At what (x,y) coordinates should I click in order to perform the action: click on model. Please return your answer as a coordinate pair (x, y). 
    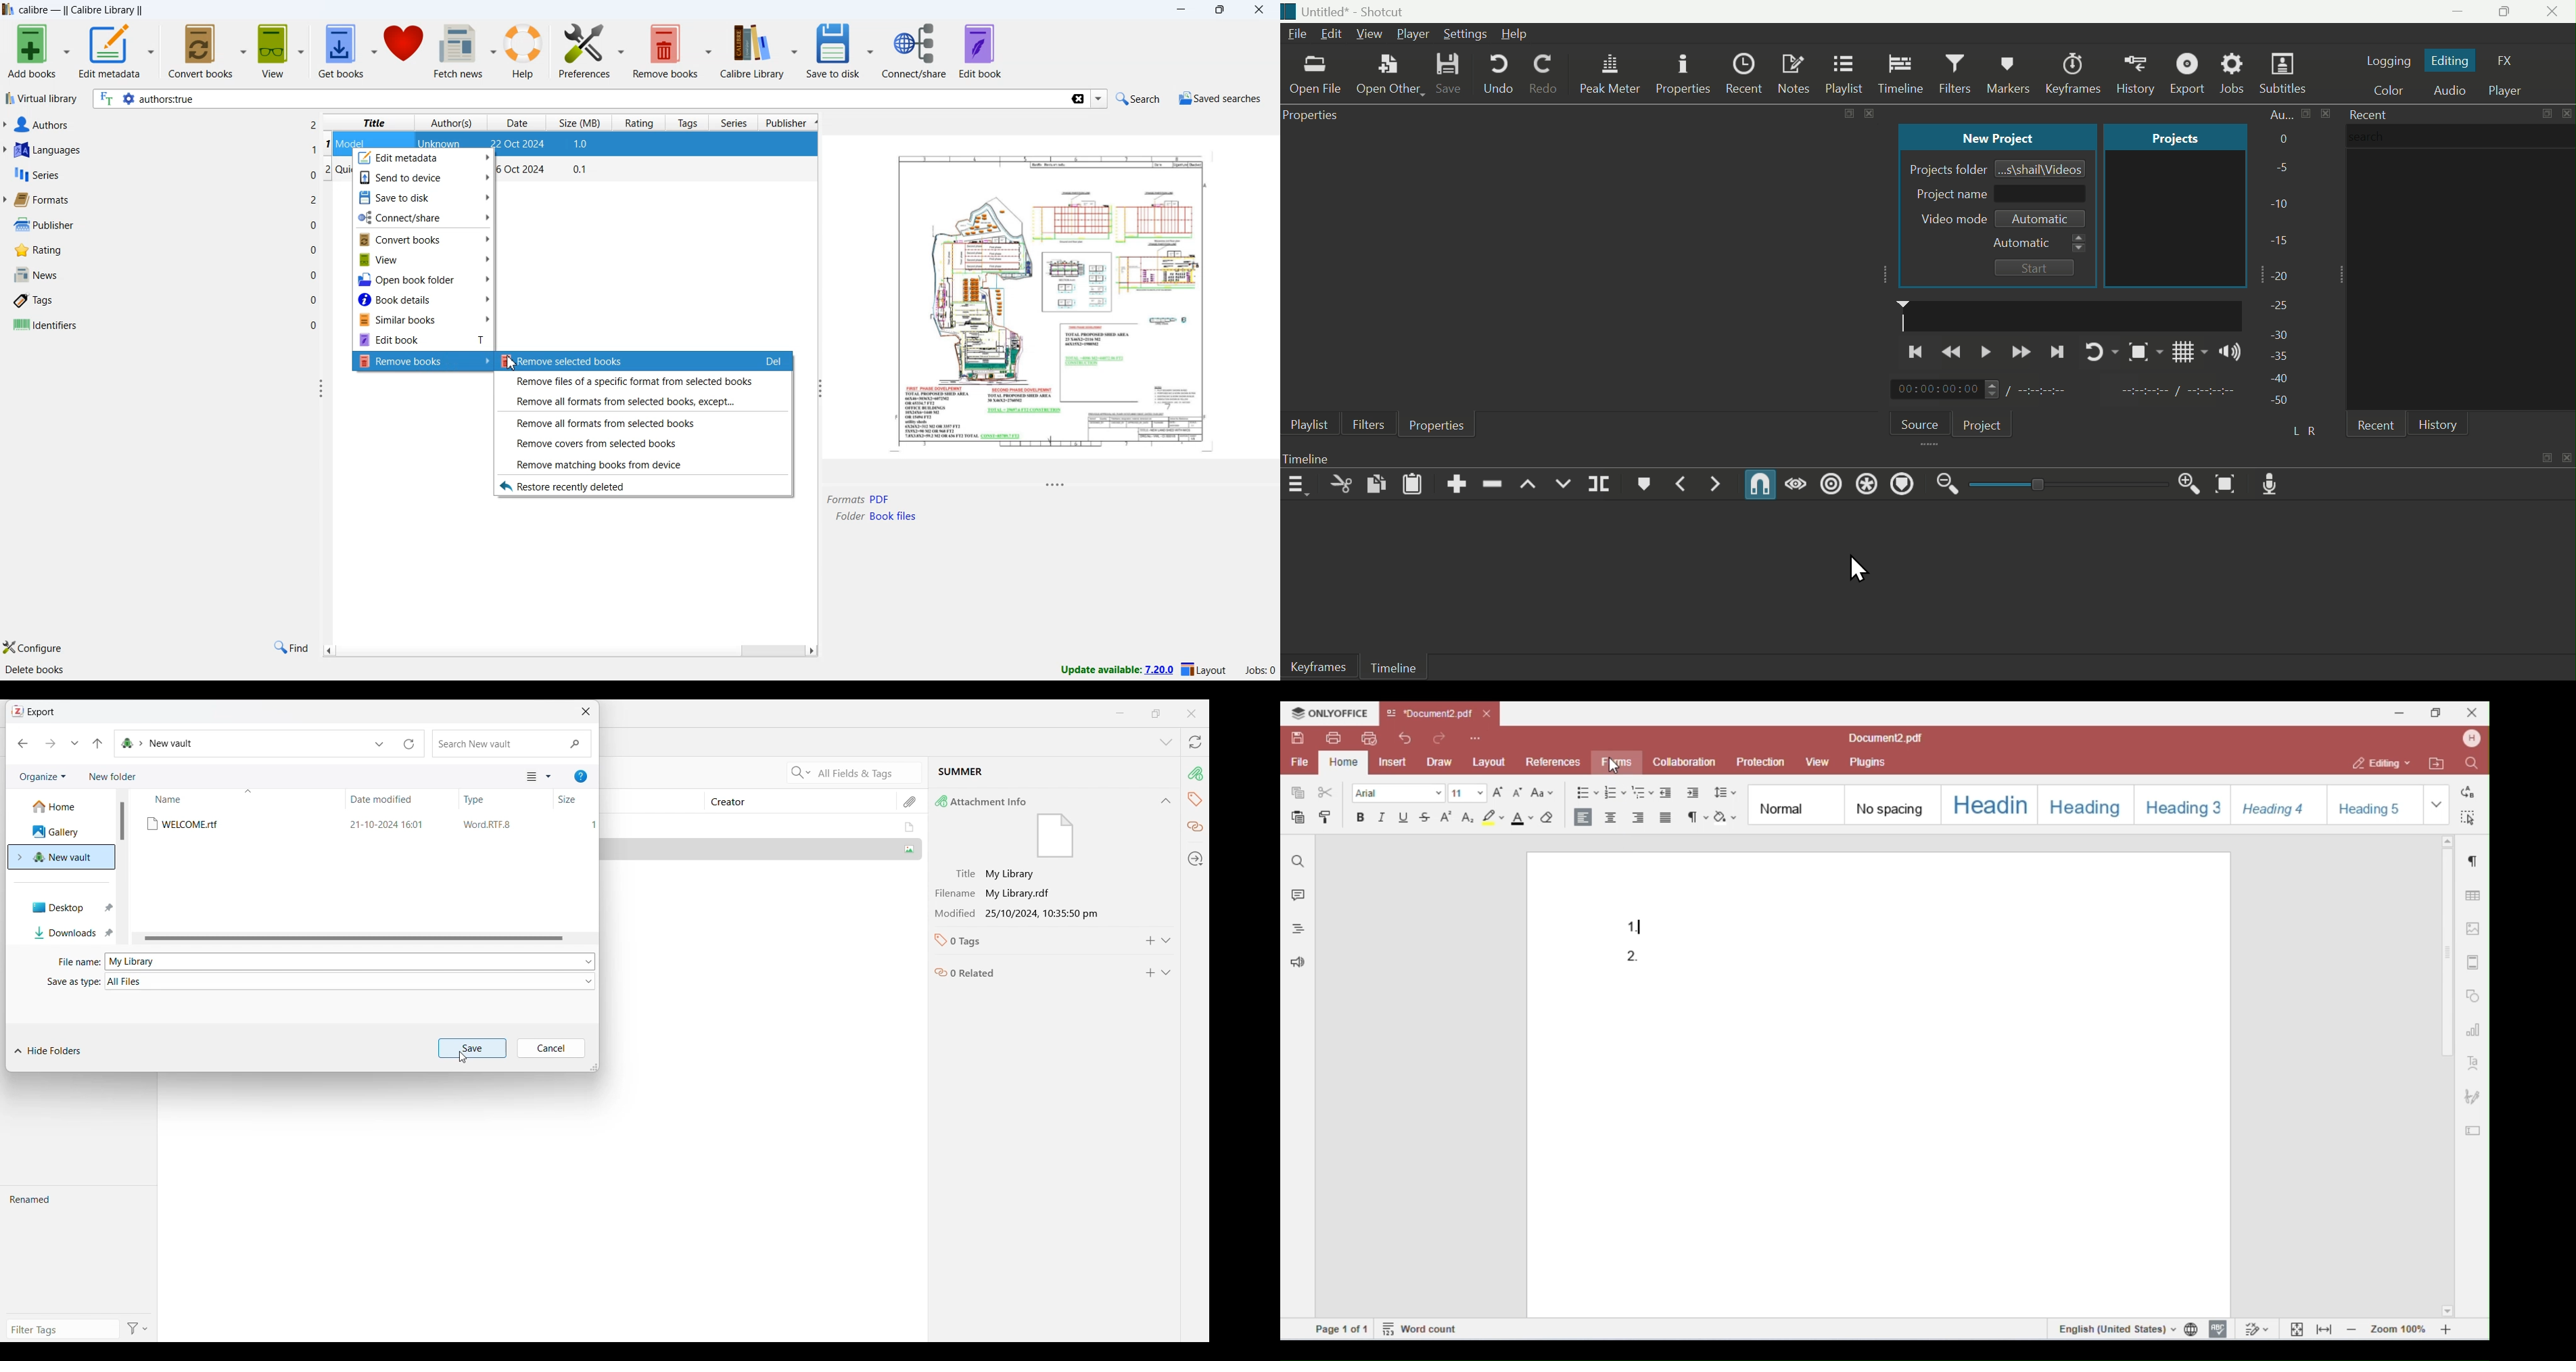
    Looking at the image, I should click on (353, 143).